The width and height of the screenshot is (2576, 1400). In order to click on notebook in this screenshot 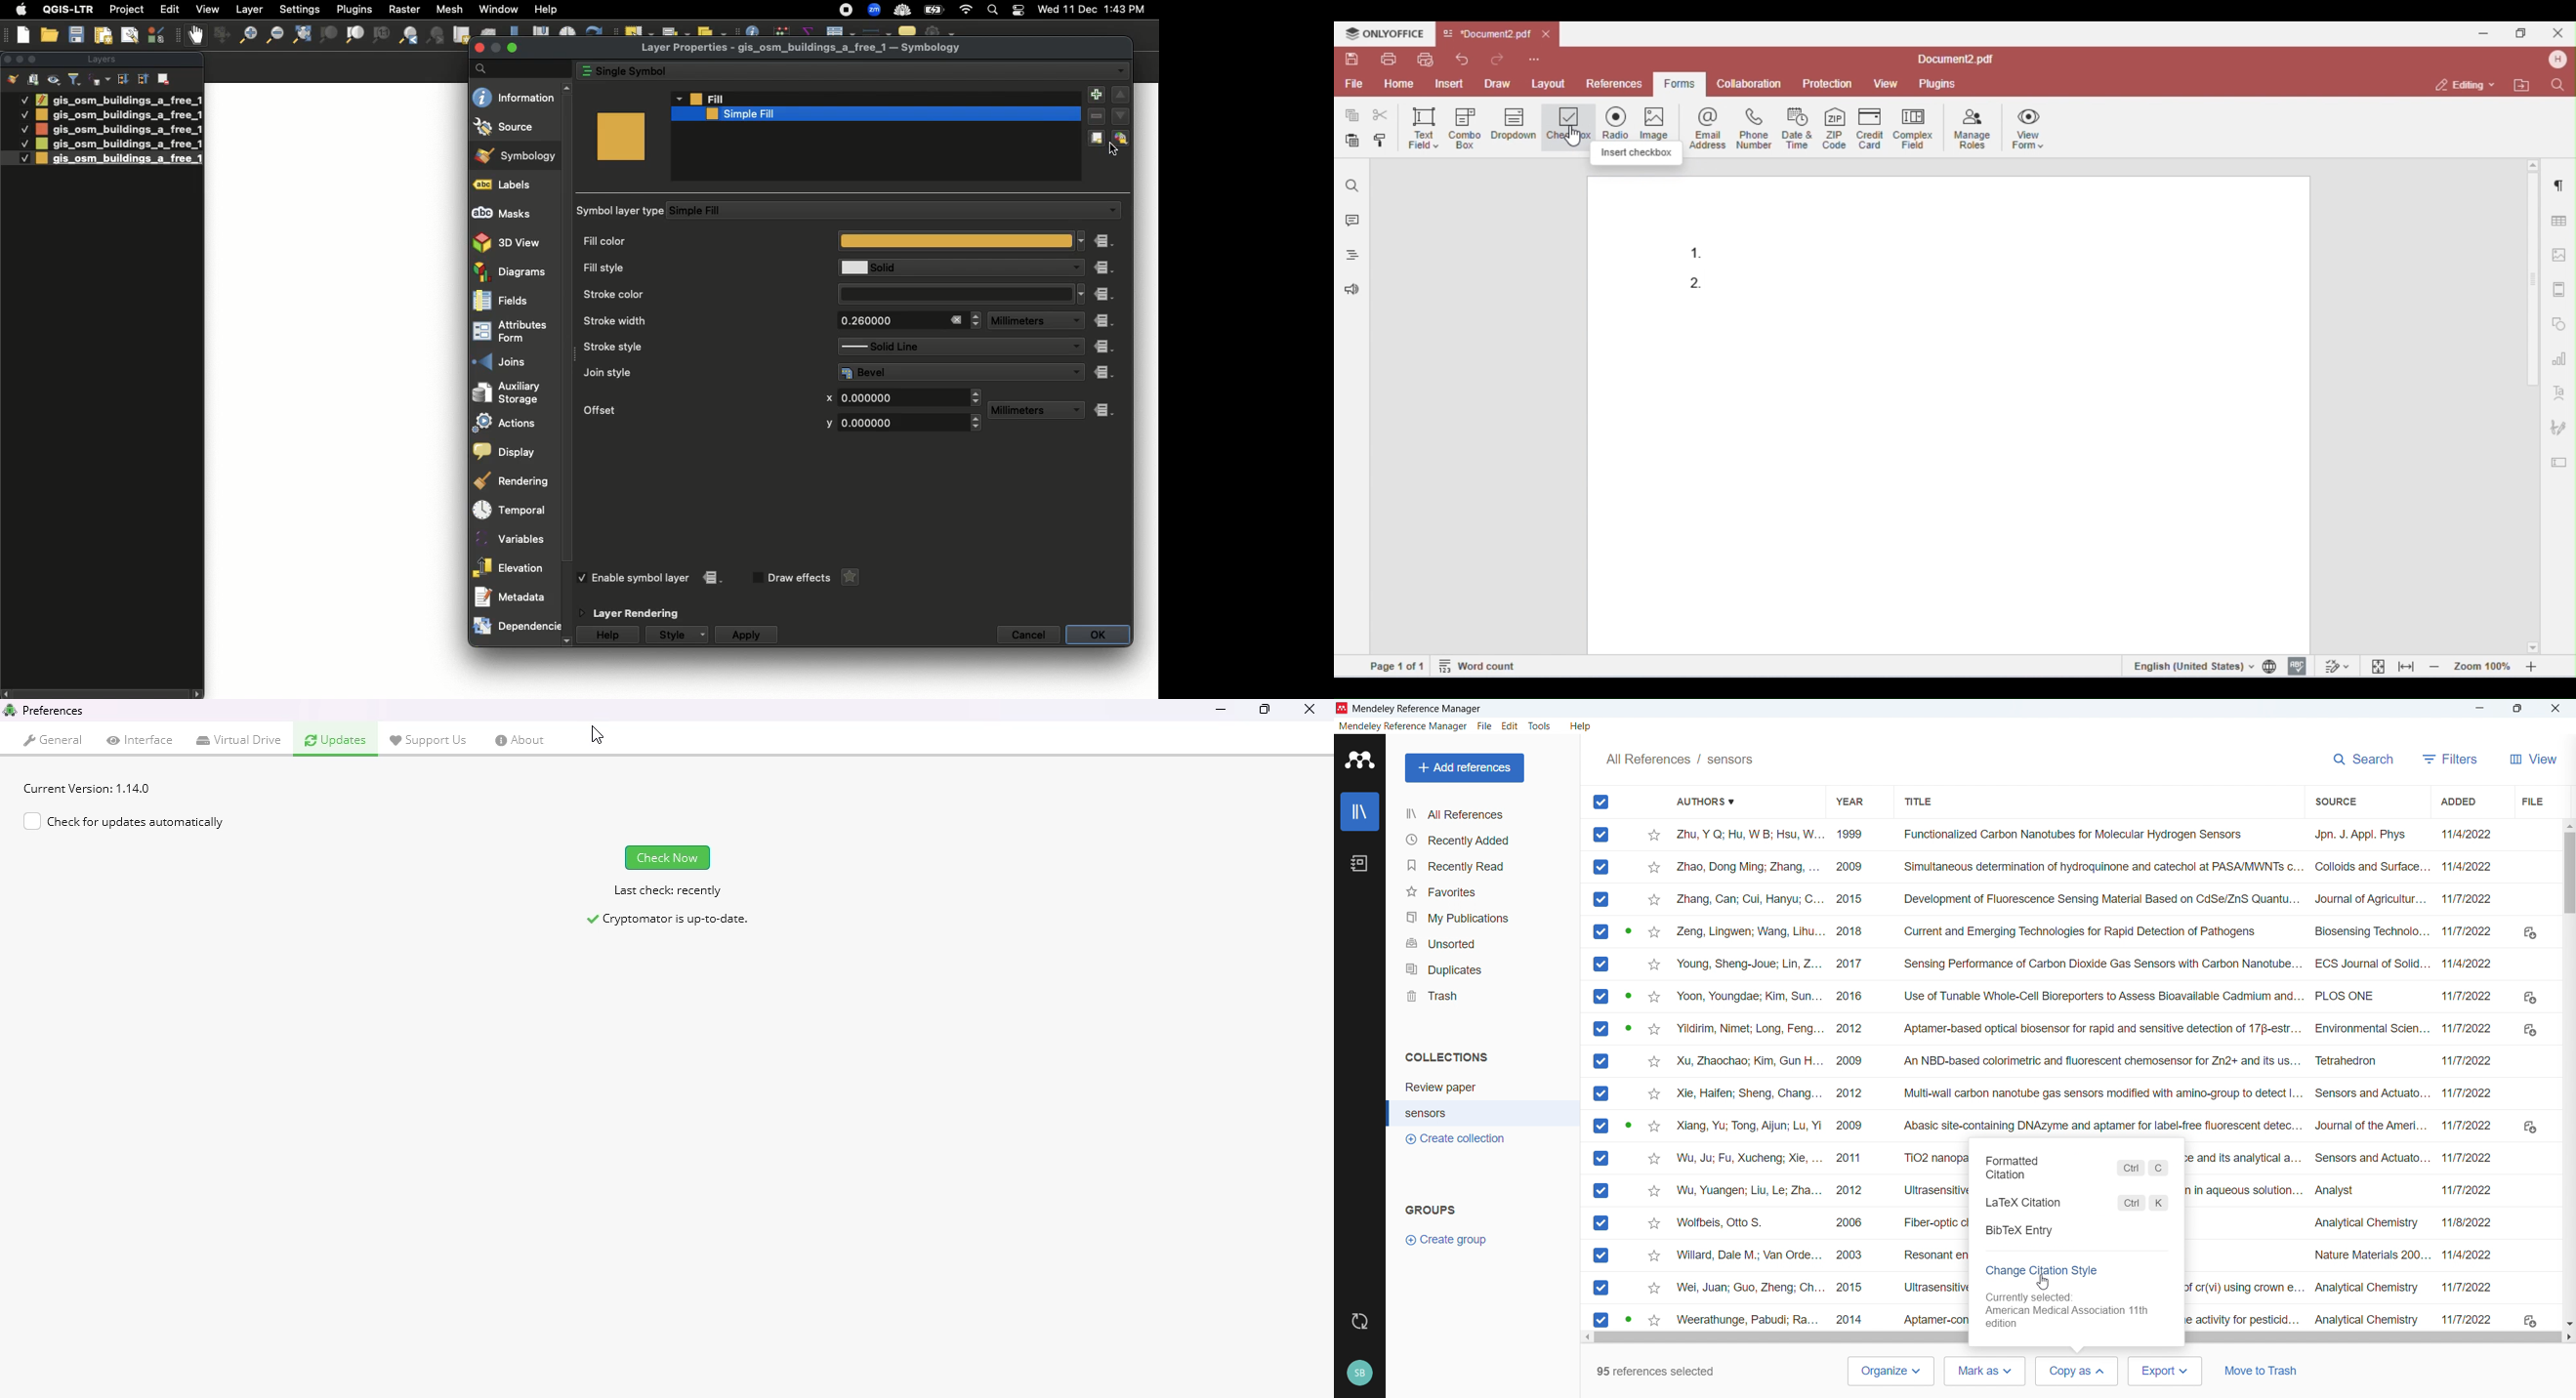, I will do `click(1360, 863)`.